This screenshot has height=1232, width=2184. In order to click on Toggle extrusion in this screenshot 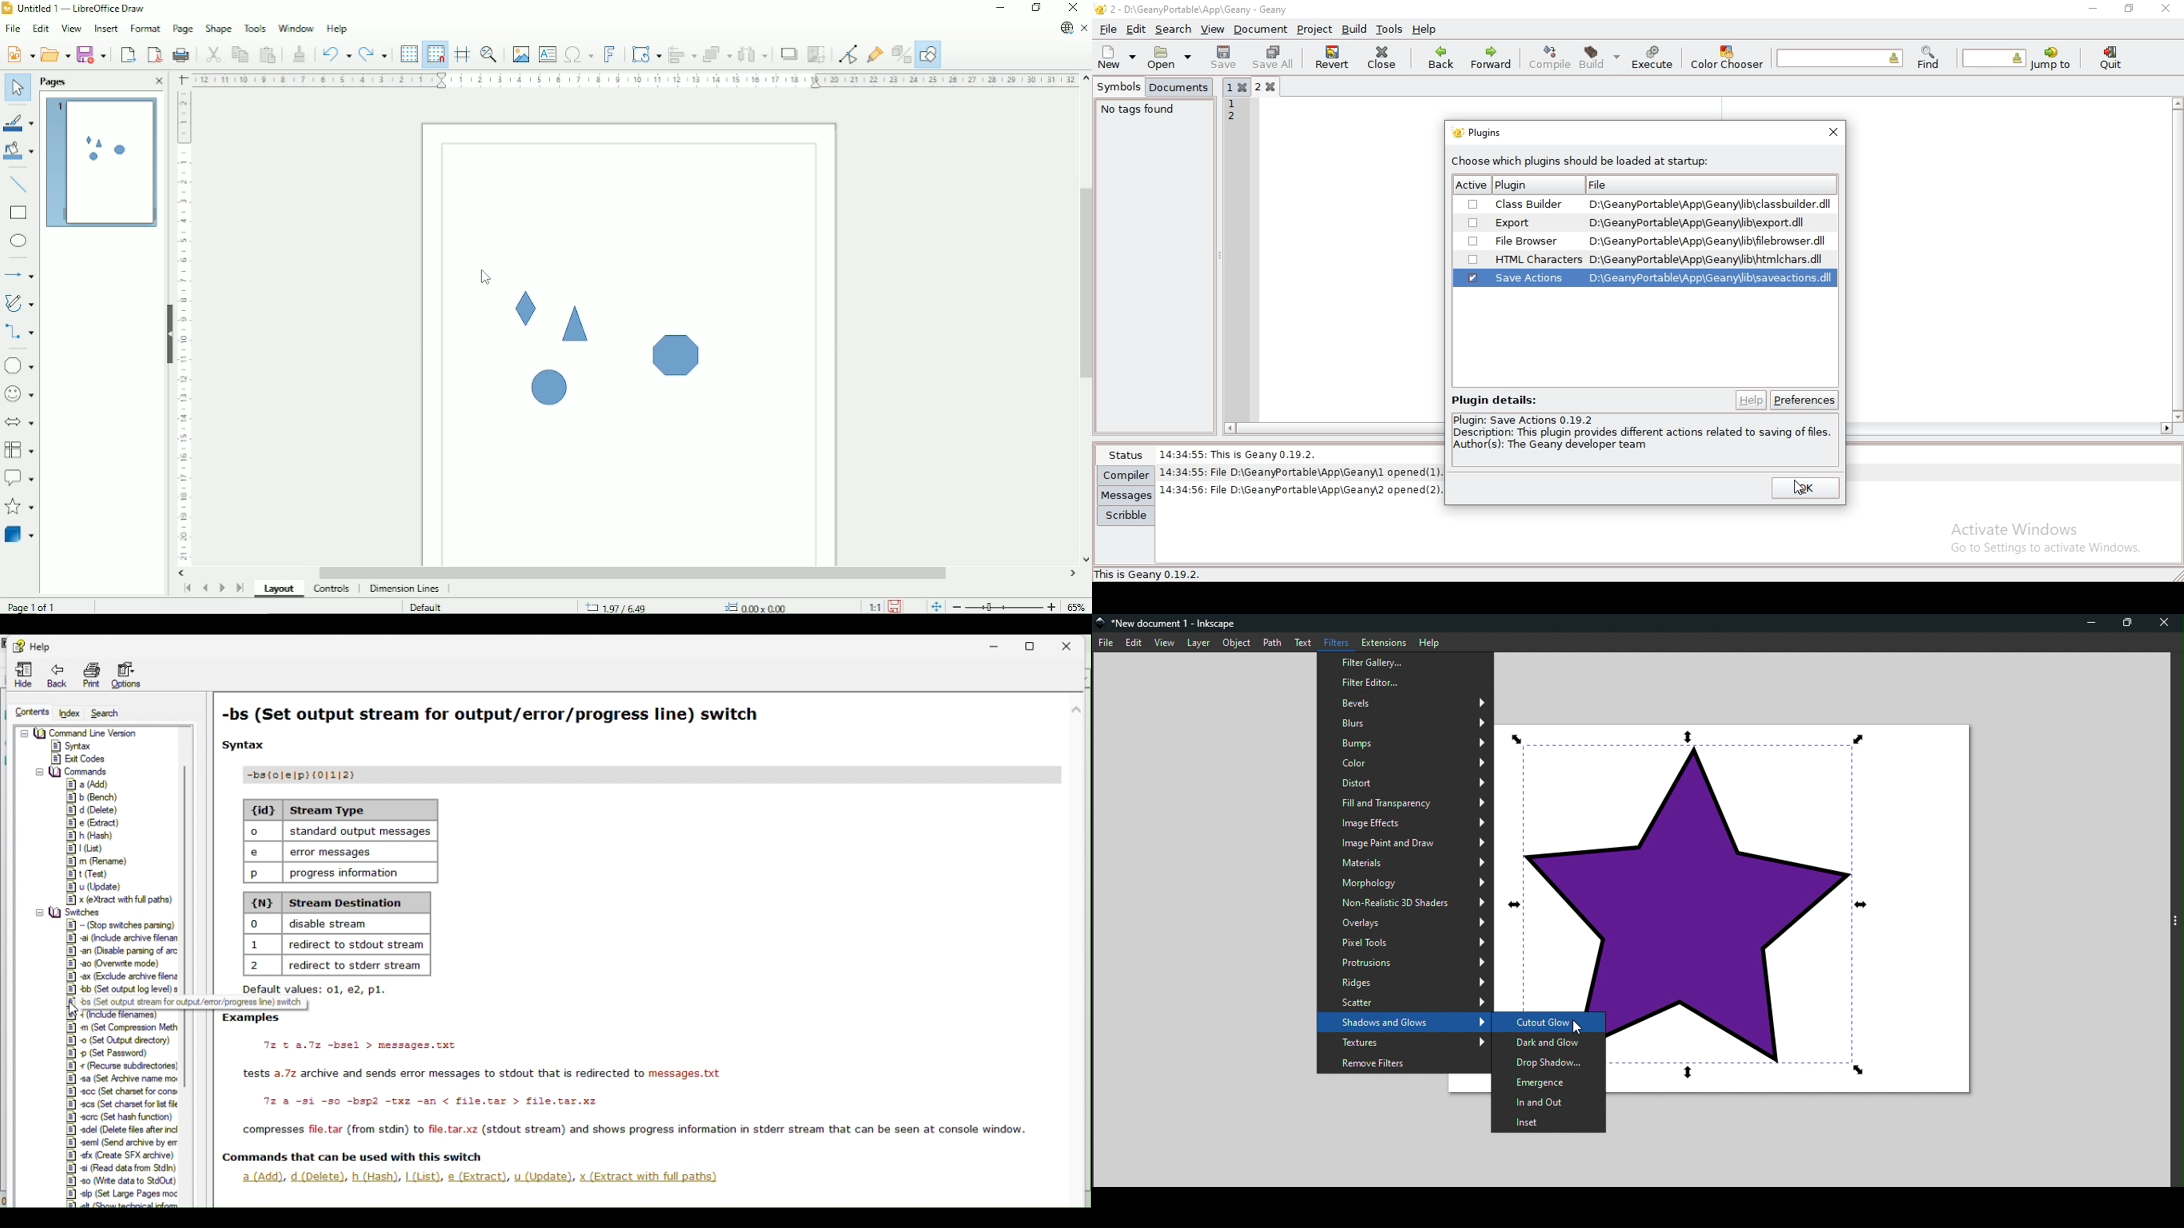, I will do `click(902, 53)`.